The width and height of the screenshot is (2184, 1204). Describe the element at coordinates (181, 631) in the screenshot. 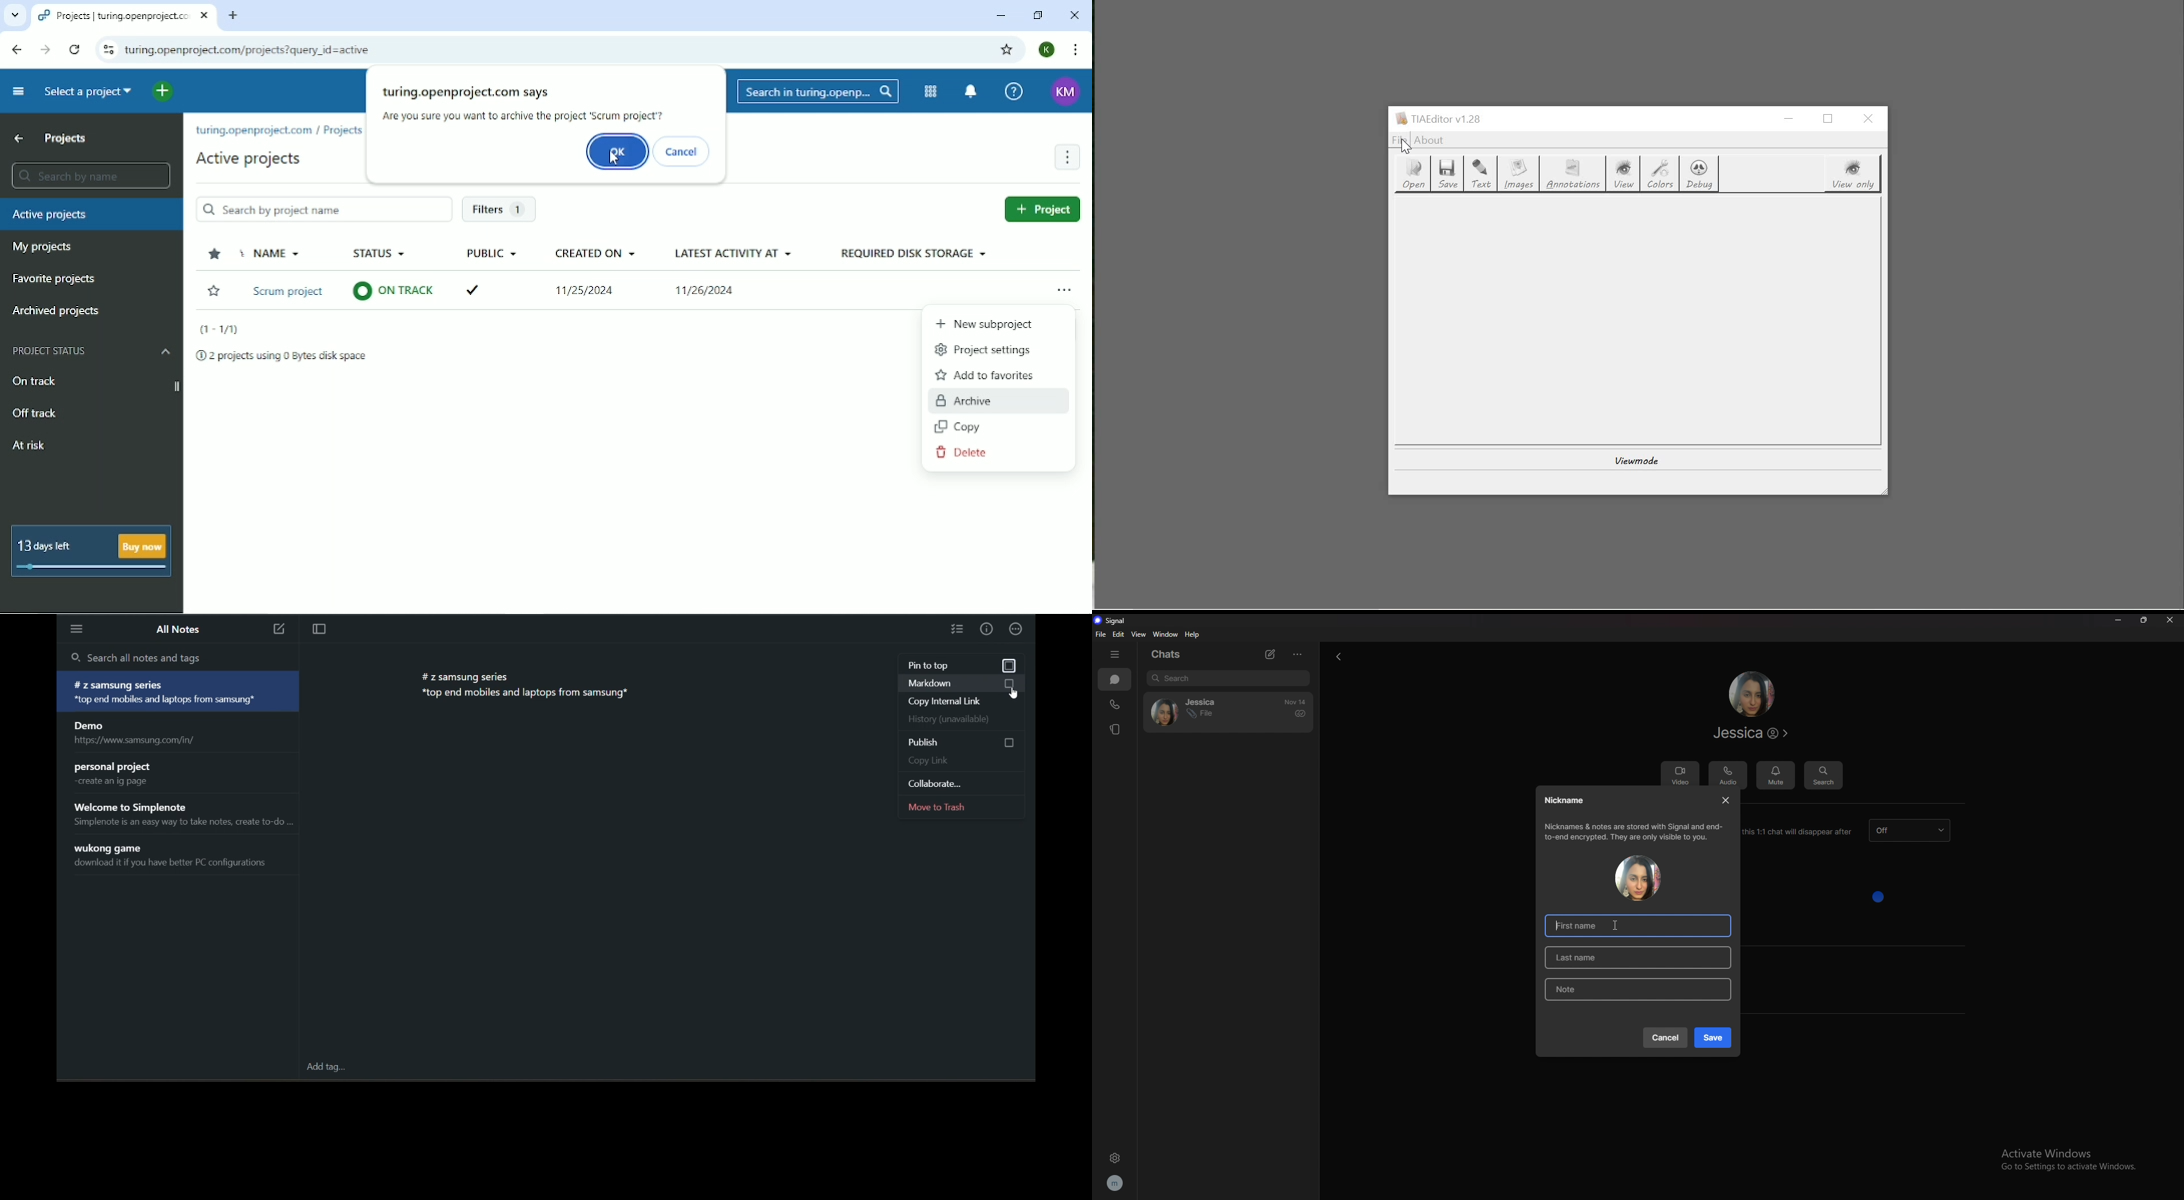

I see `all notes` at that location.